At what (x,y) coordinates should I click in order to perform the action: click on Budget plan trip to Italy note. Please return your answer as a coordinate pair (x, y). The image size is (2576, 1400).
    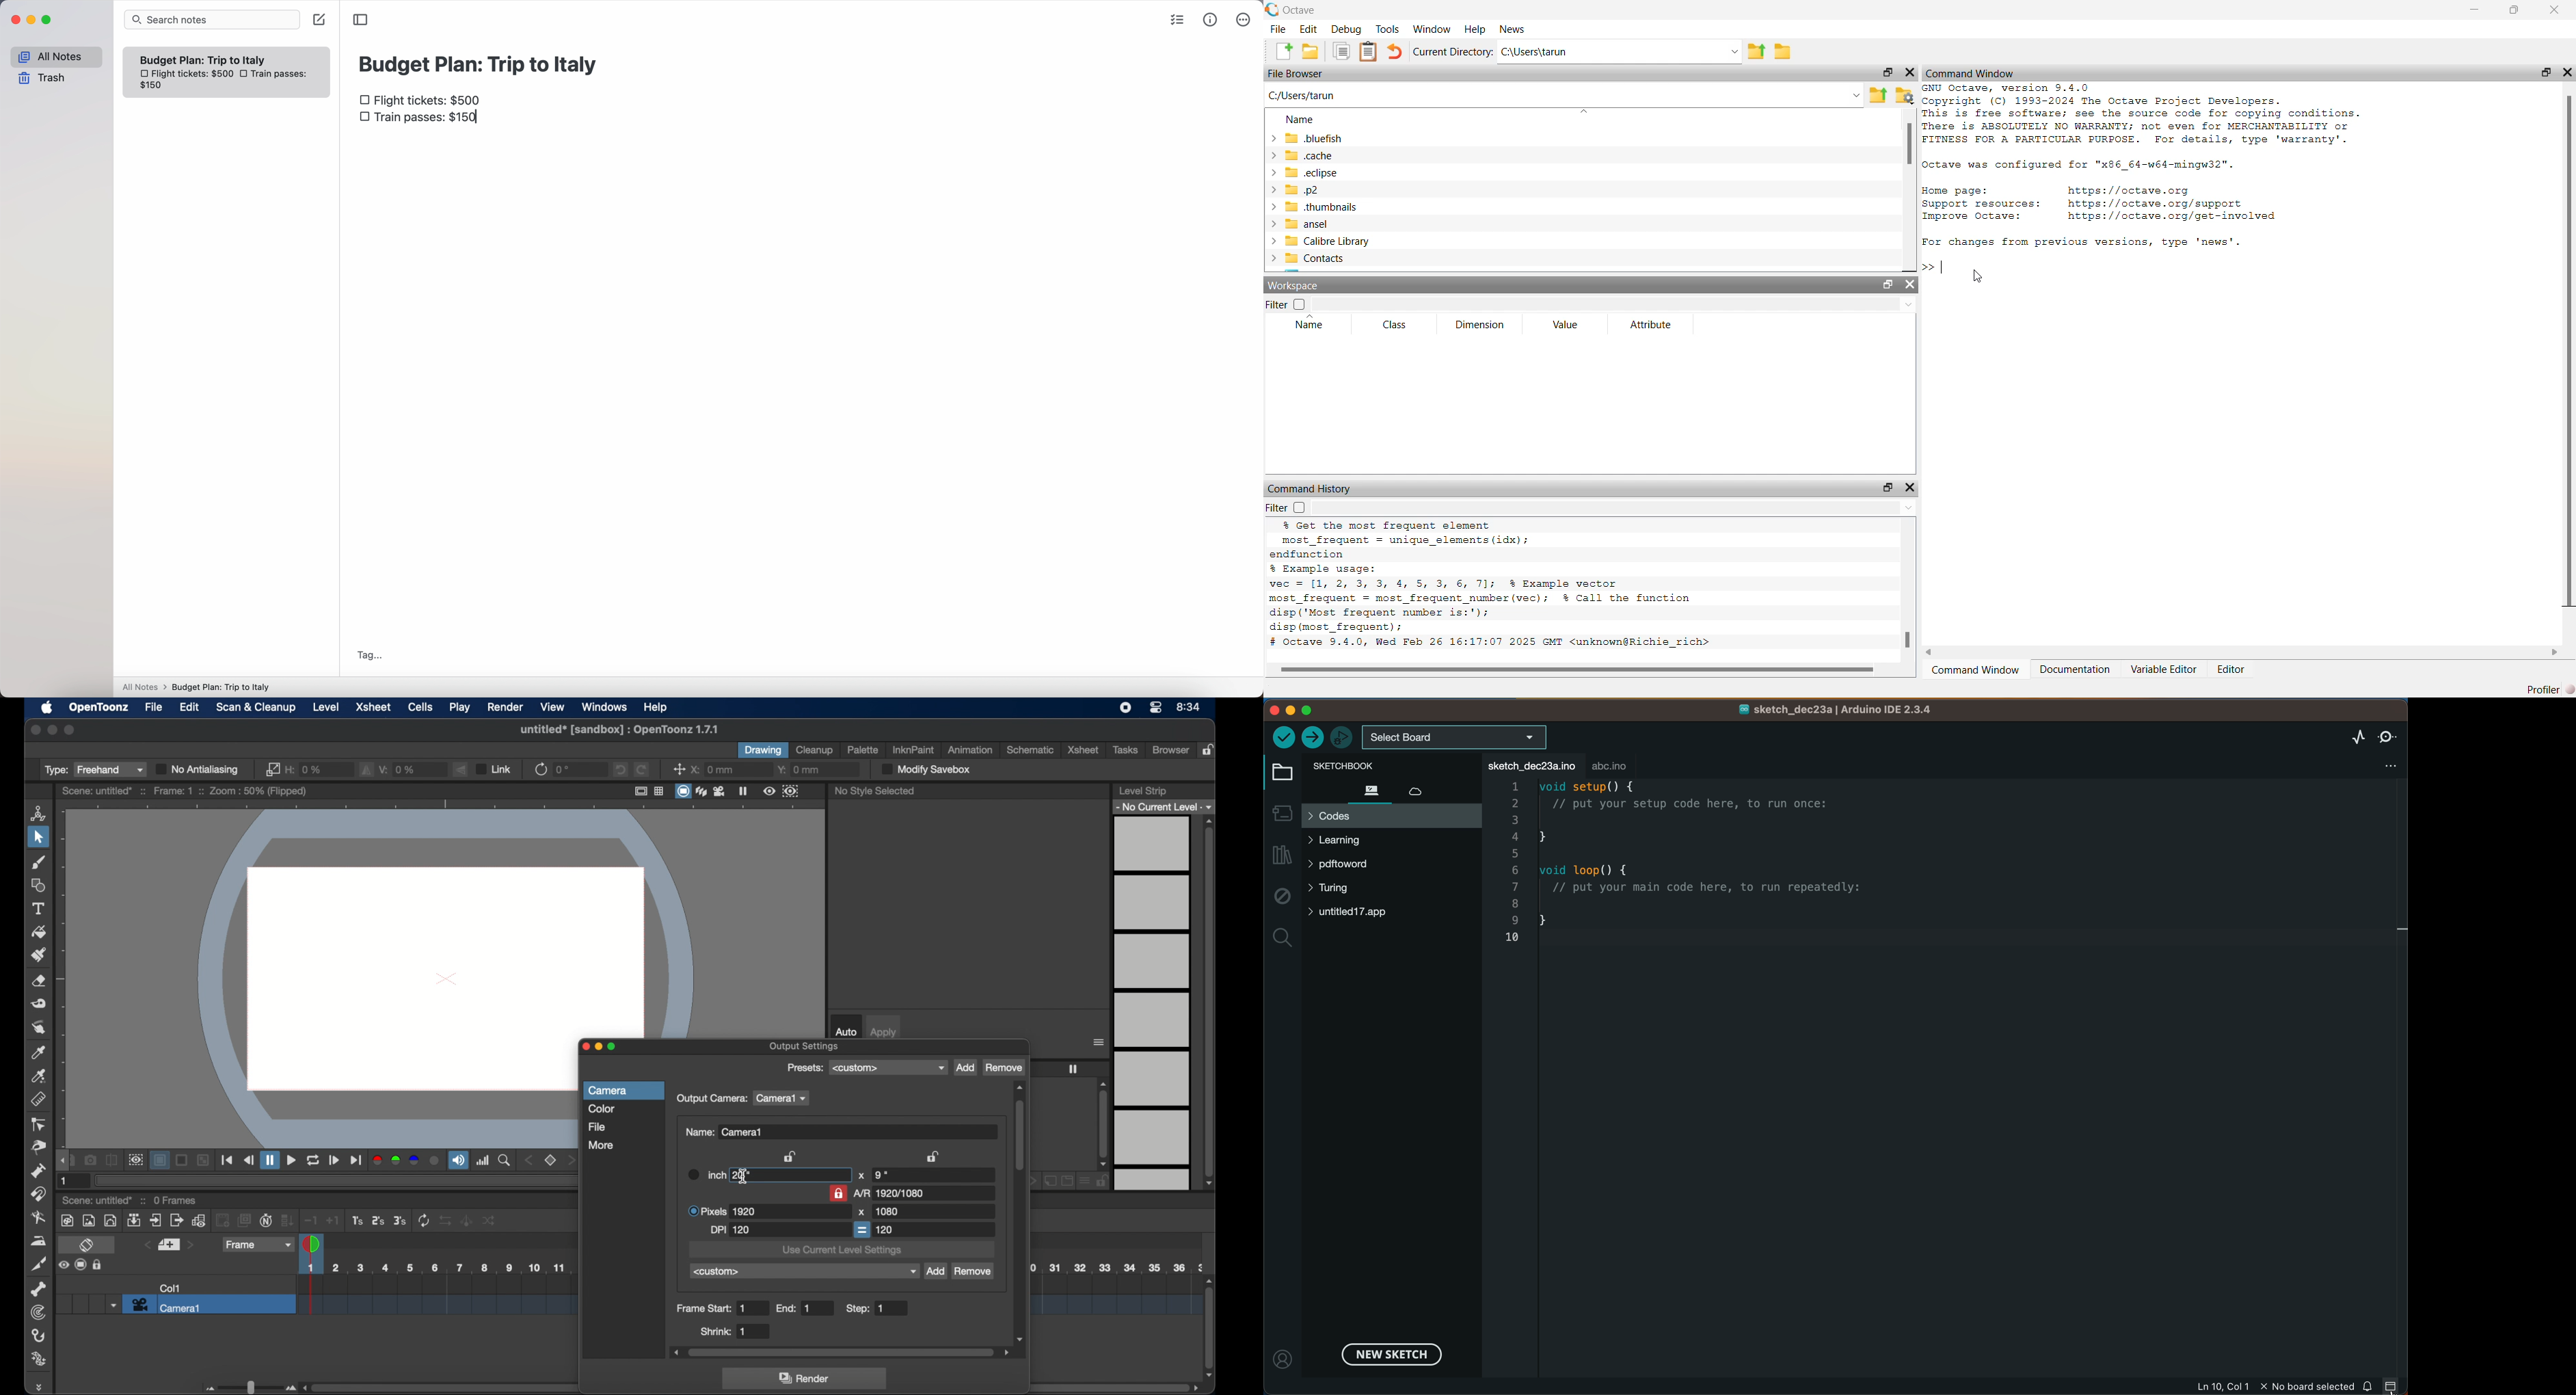
    Looking at the image, I should click on (204, 59).